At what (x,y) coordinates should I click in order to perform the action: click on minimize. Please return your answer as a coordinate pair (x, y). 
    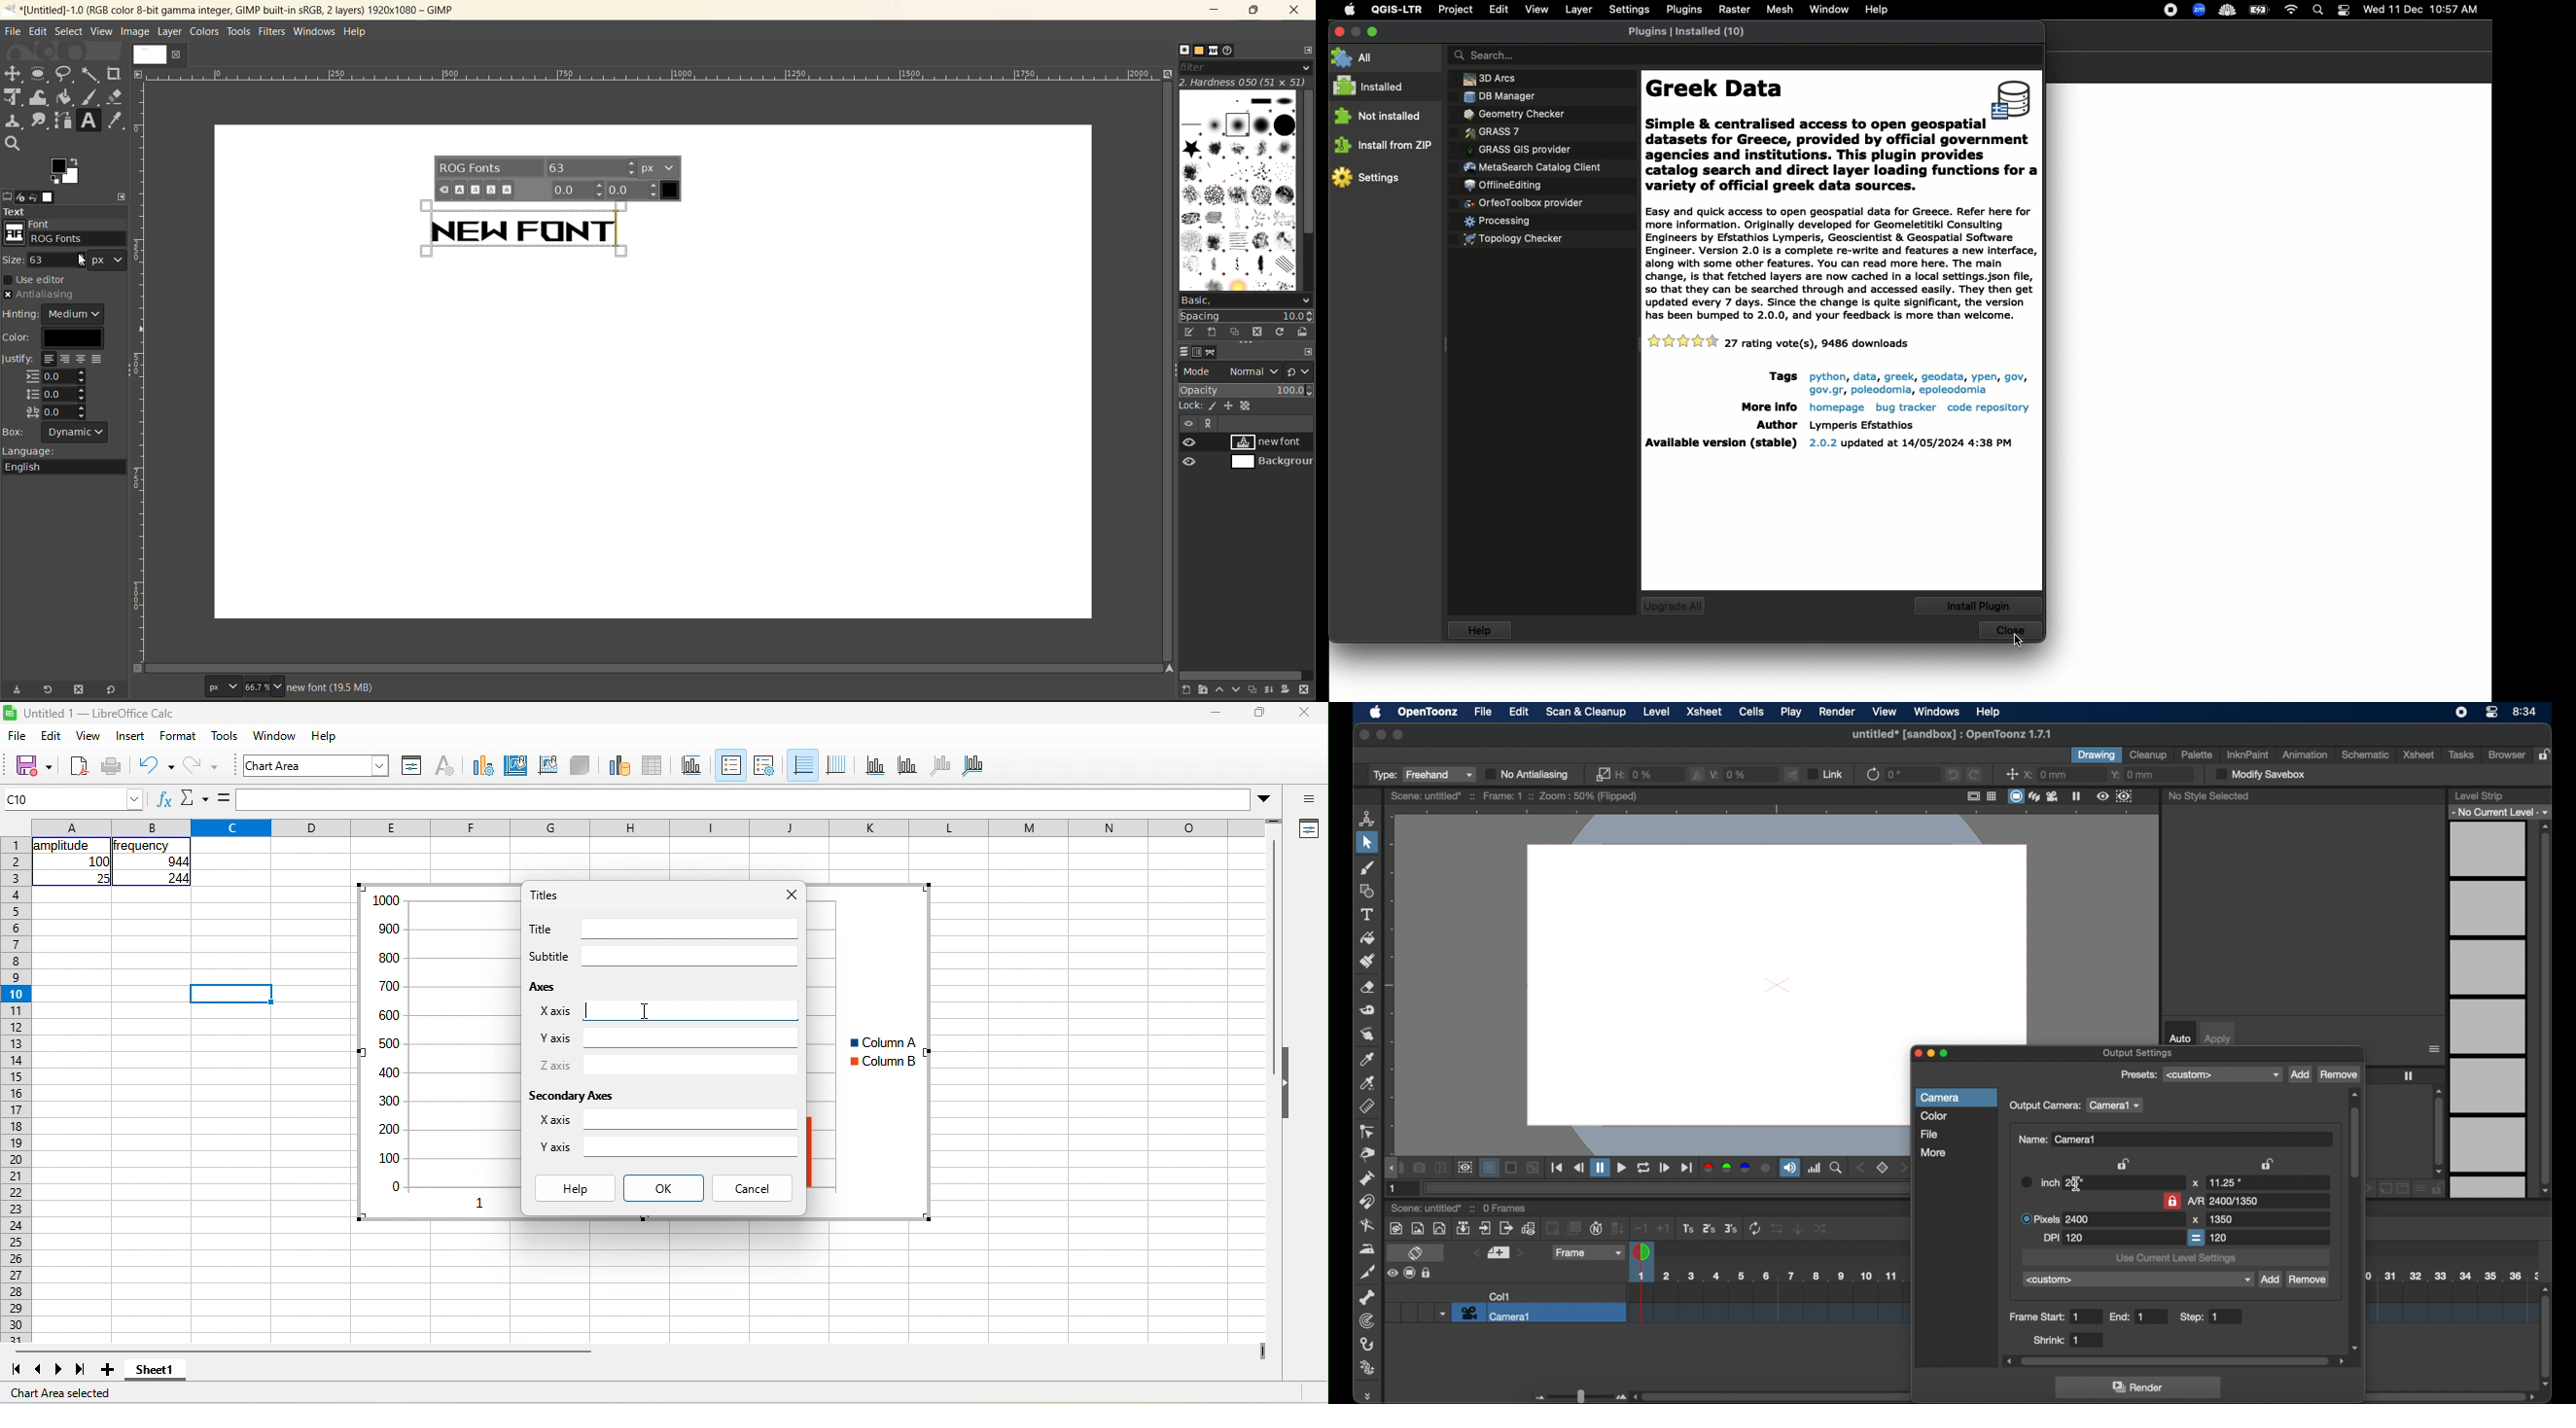
    Looking at the image, I should click on (1380, 734).